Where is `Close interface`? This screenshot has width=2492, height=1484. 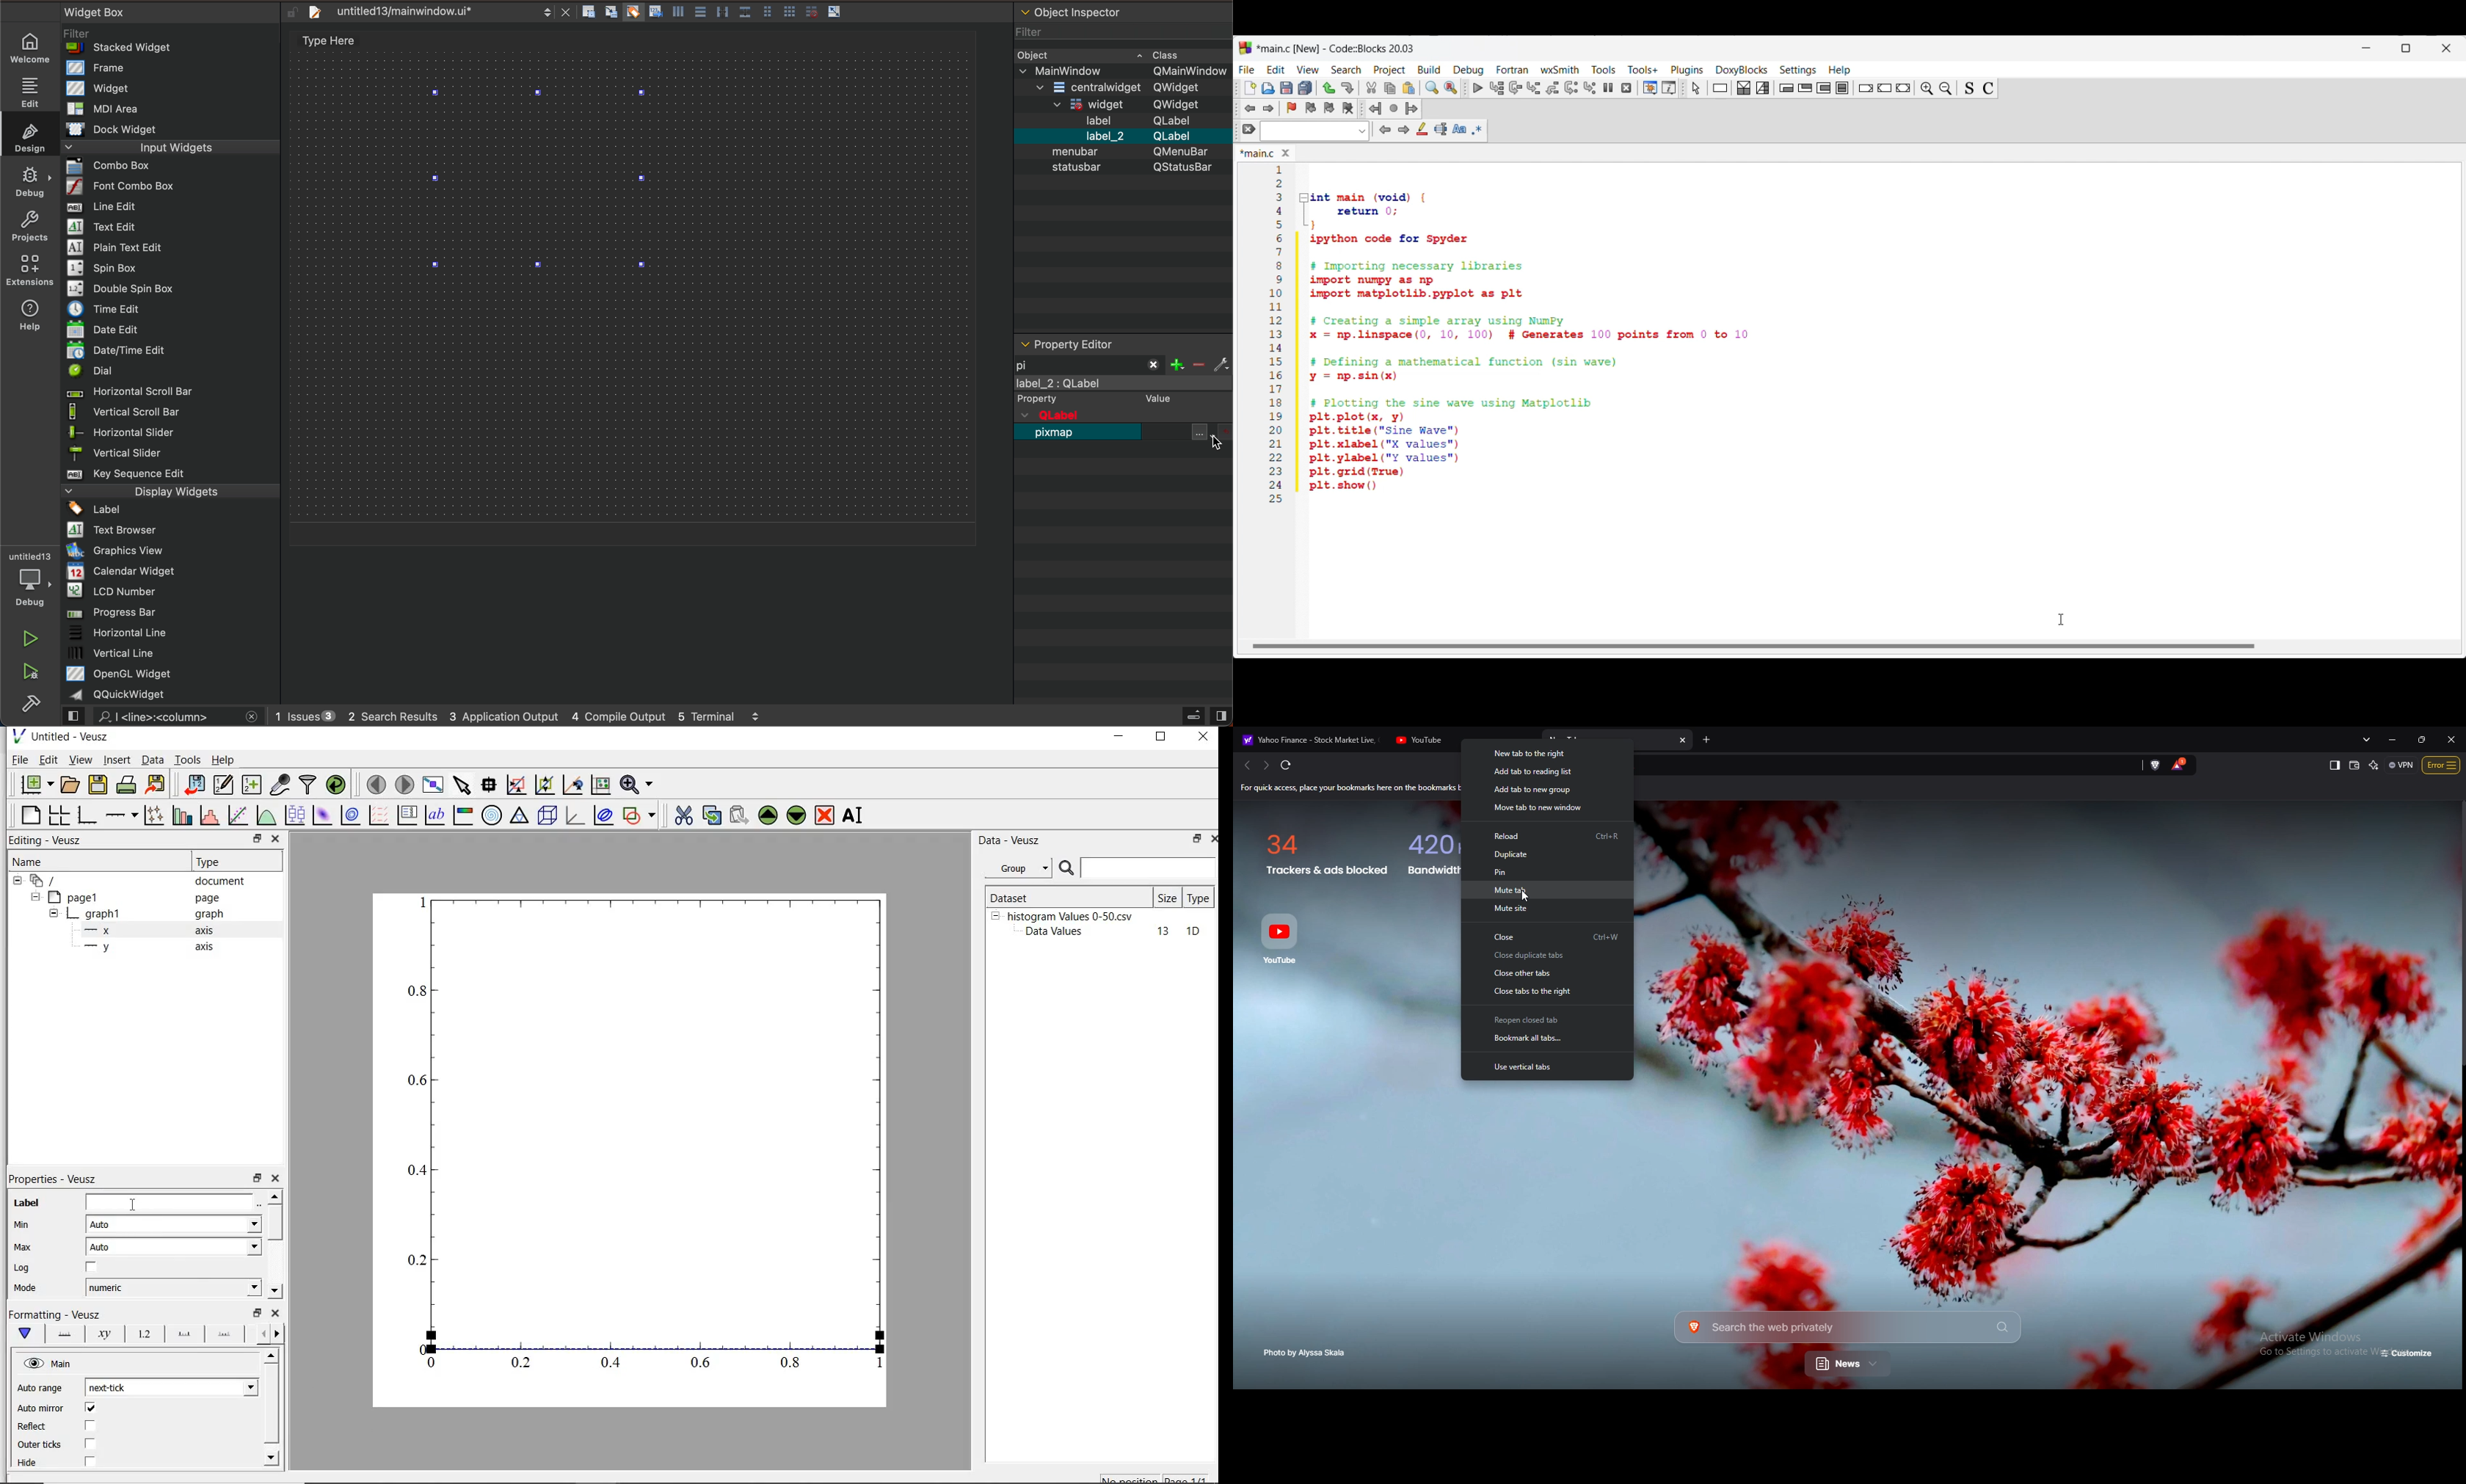
Close interface is located at coordinates (2446, 48).